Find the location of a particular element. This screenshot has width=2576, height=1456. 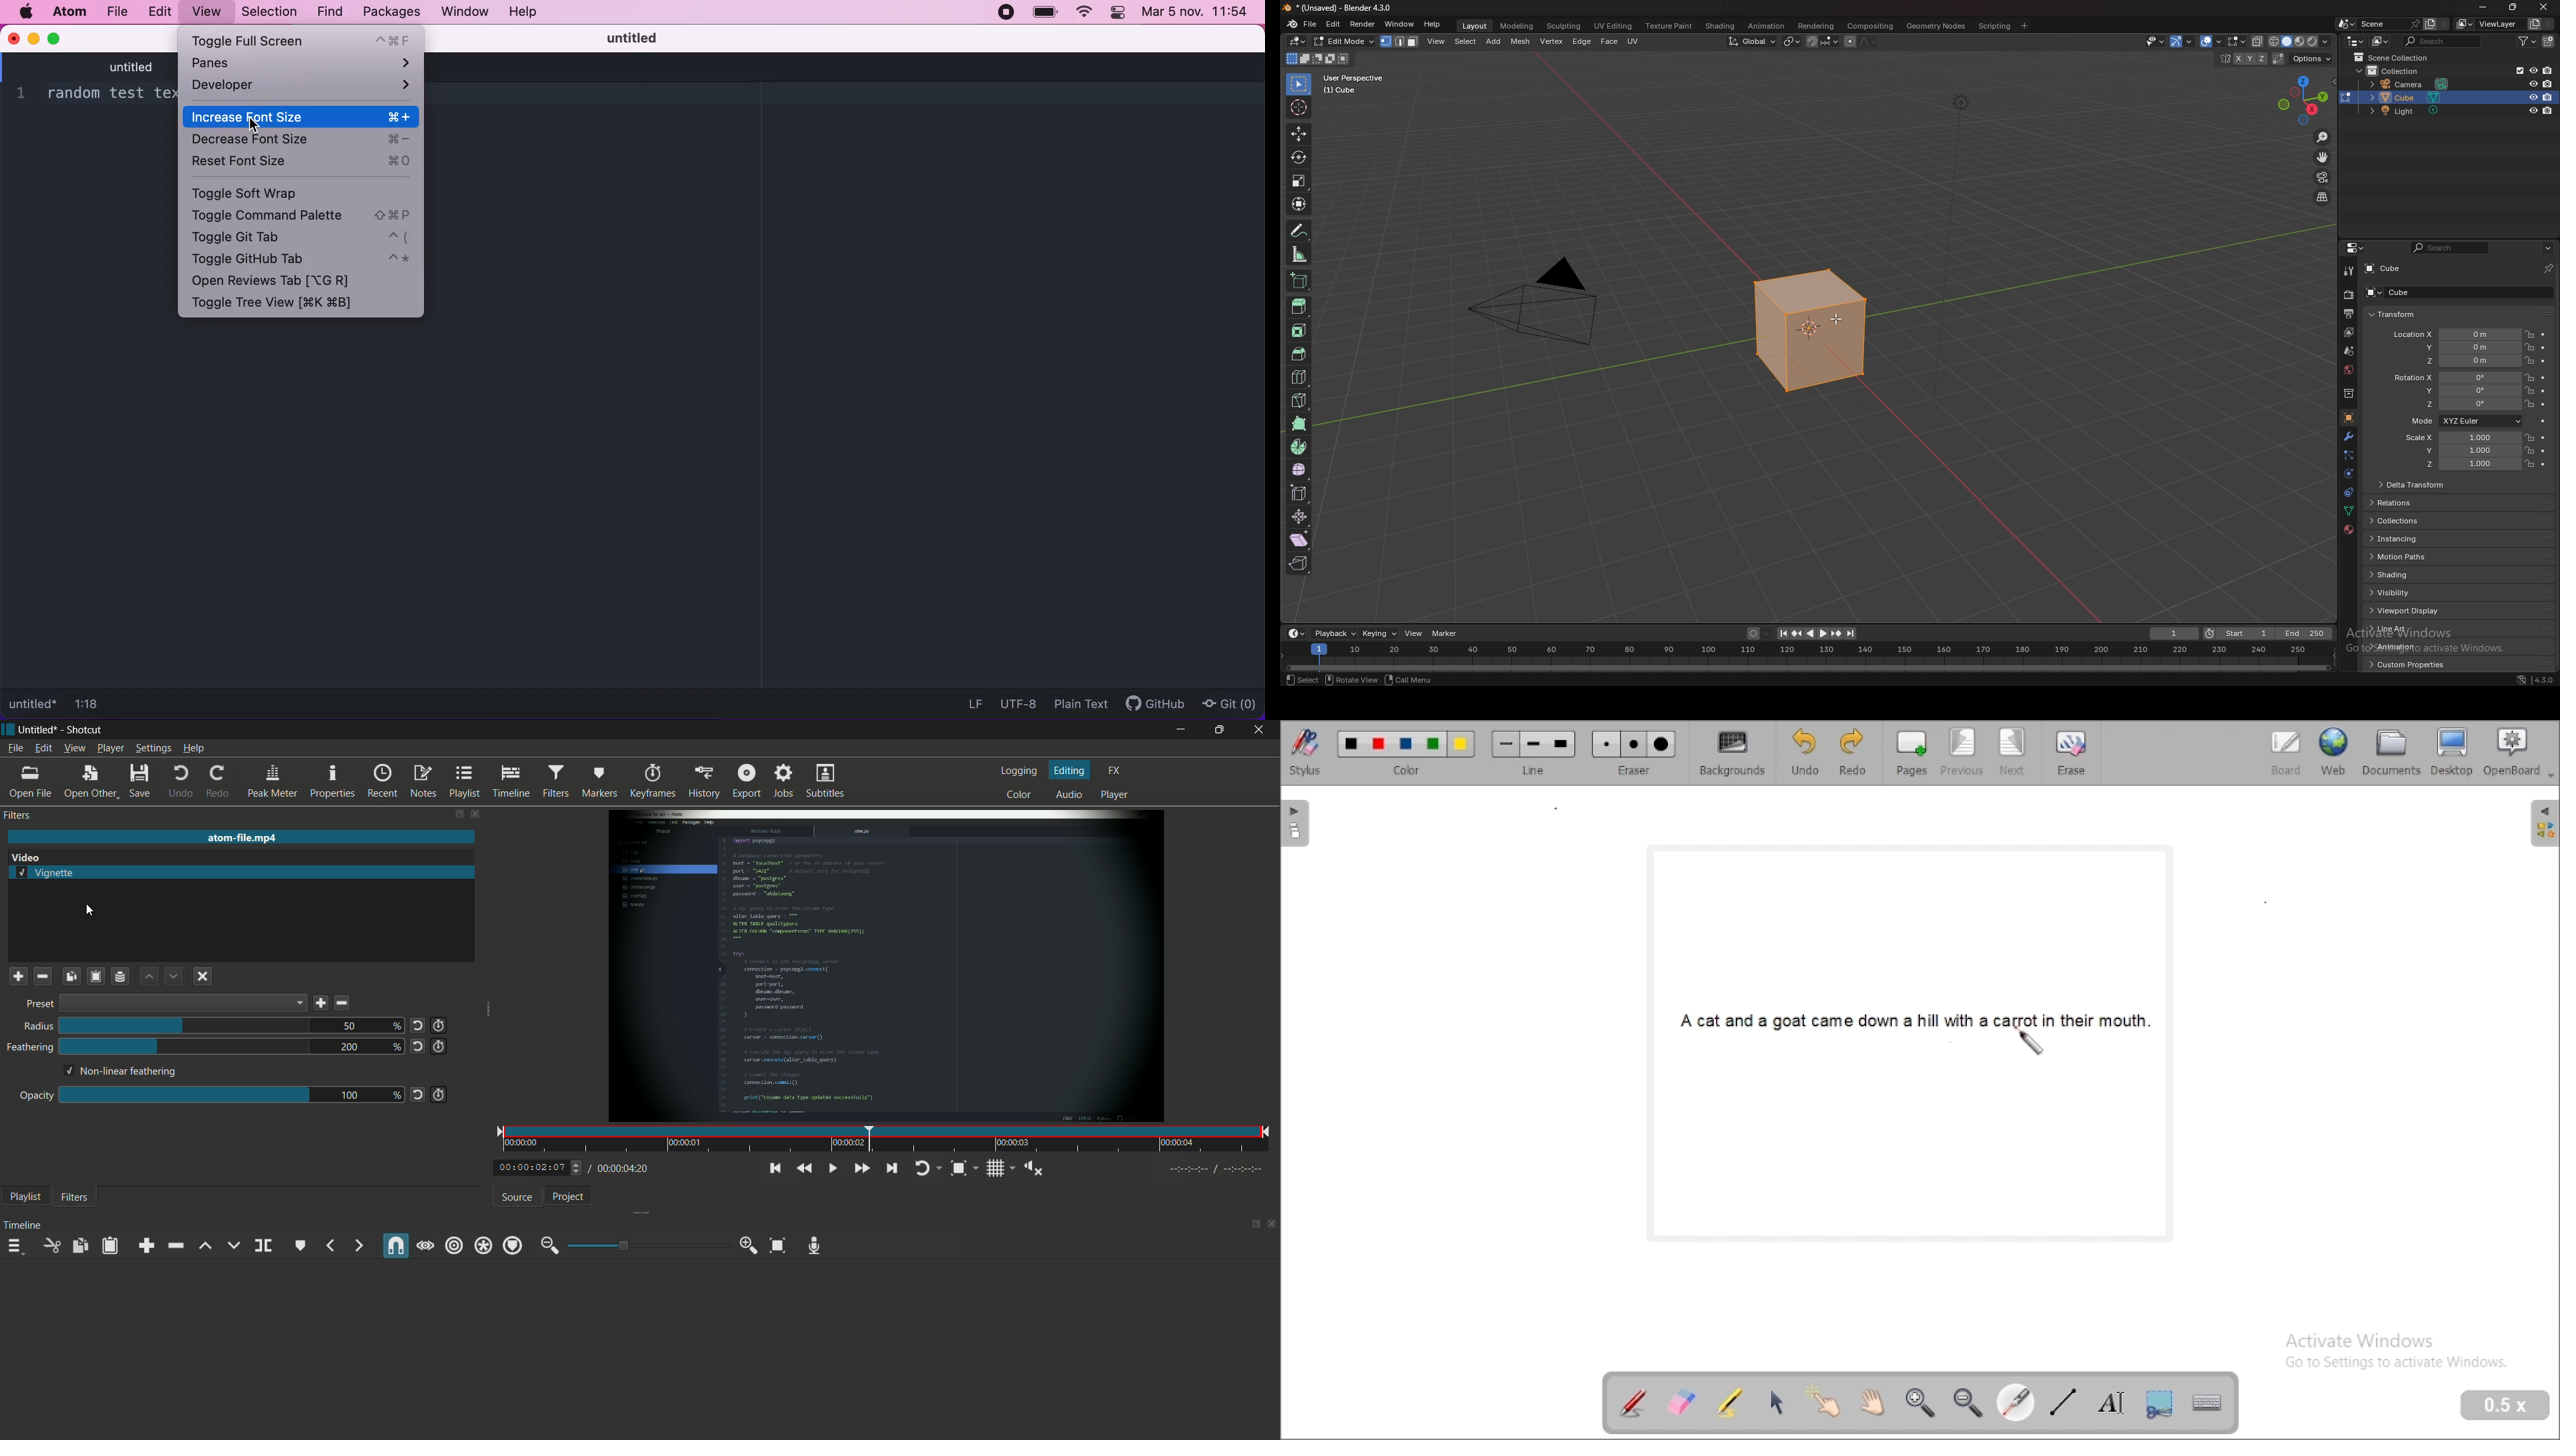

adjustment bar is located at coordinates (183, 1094).